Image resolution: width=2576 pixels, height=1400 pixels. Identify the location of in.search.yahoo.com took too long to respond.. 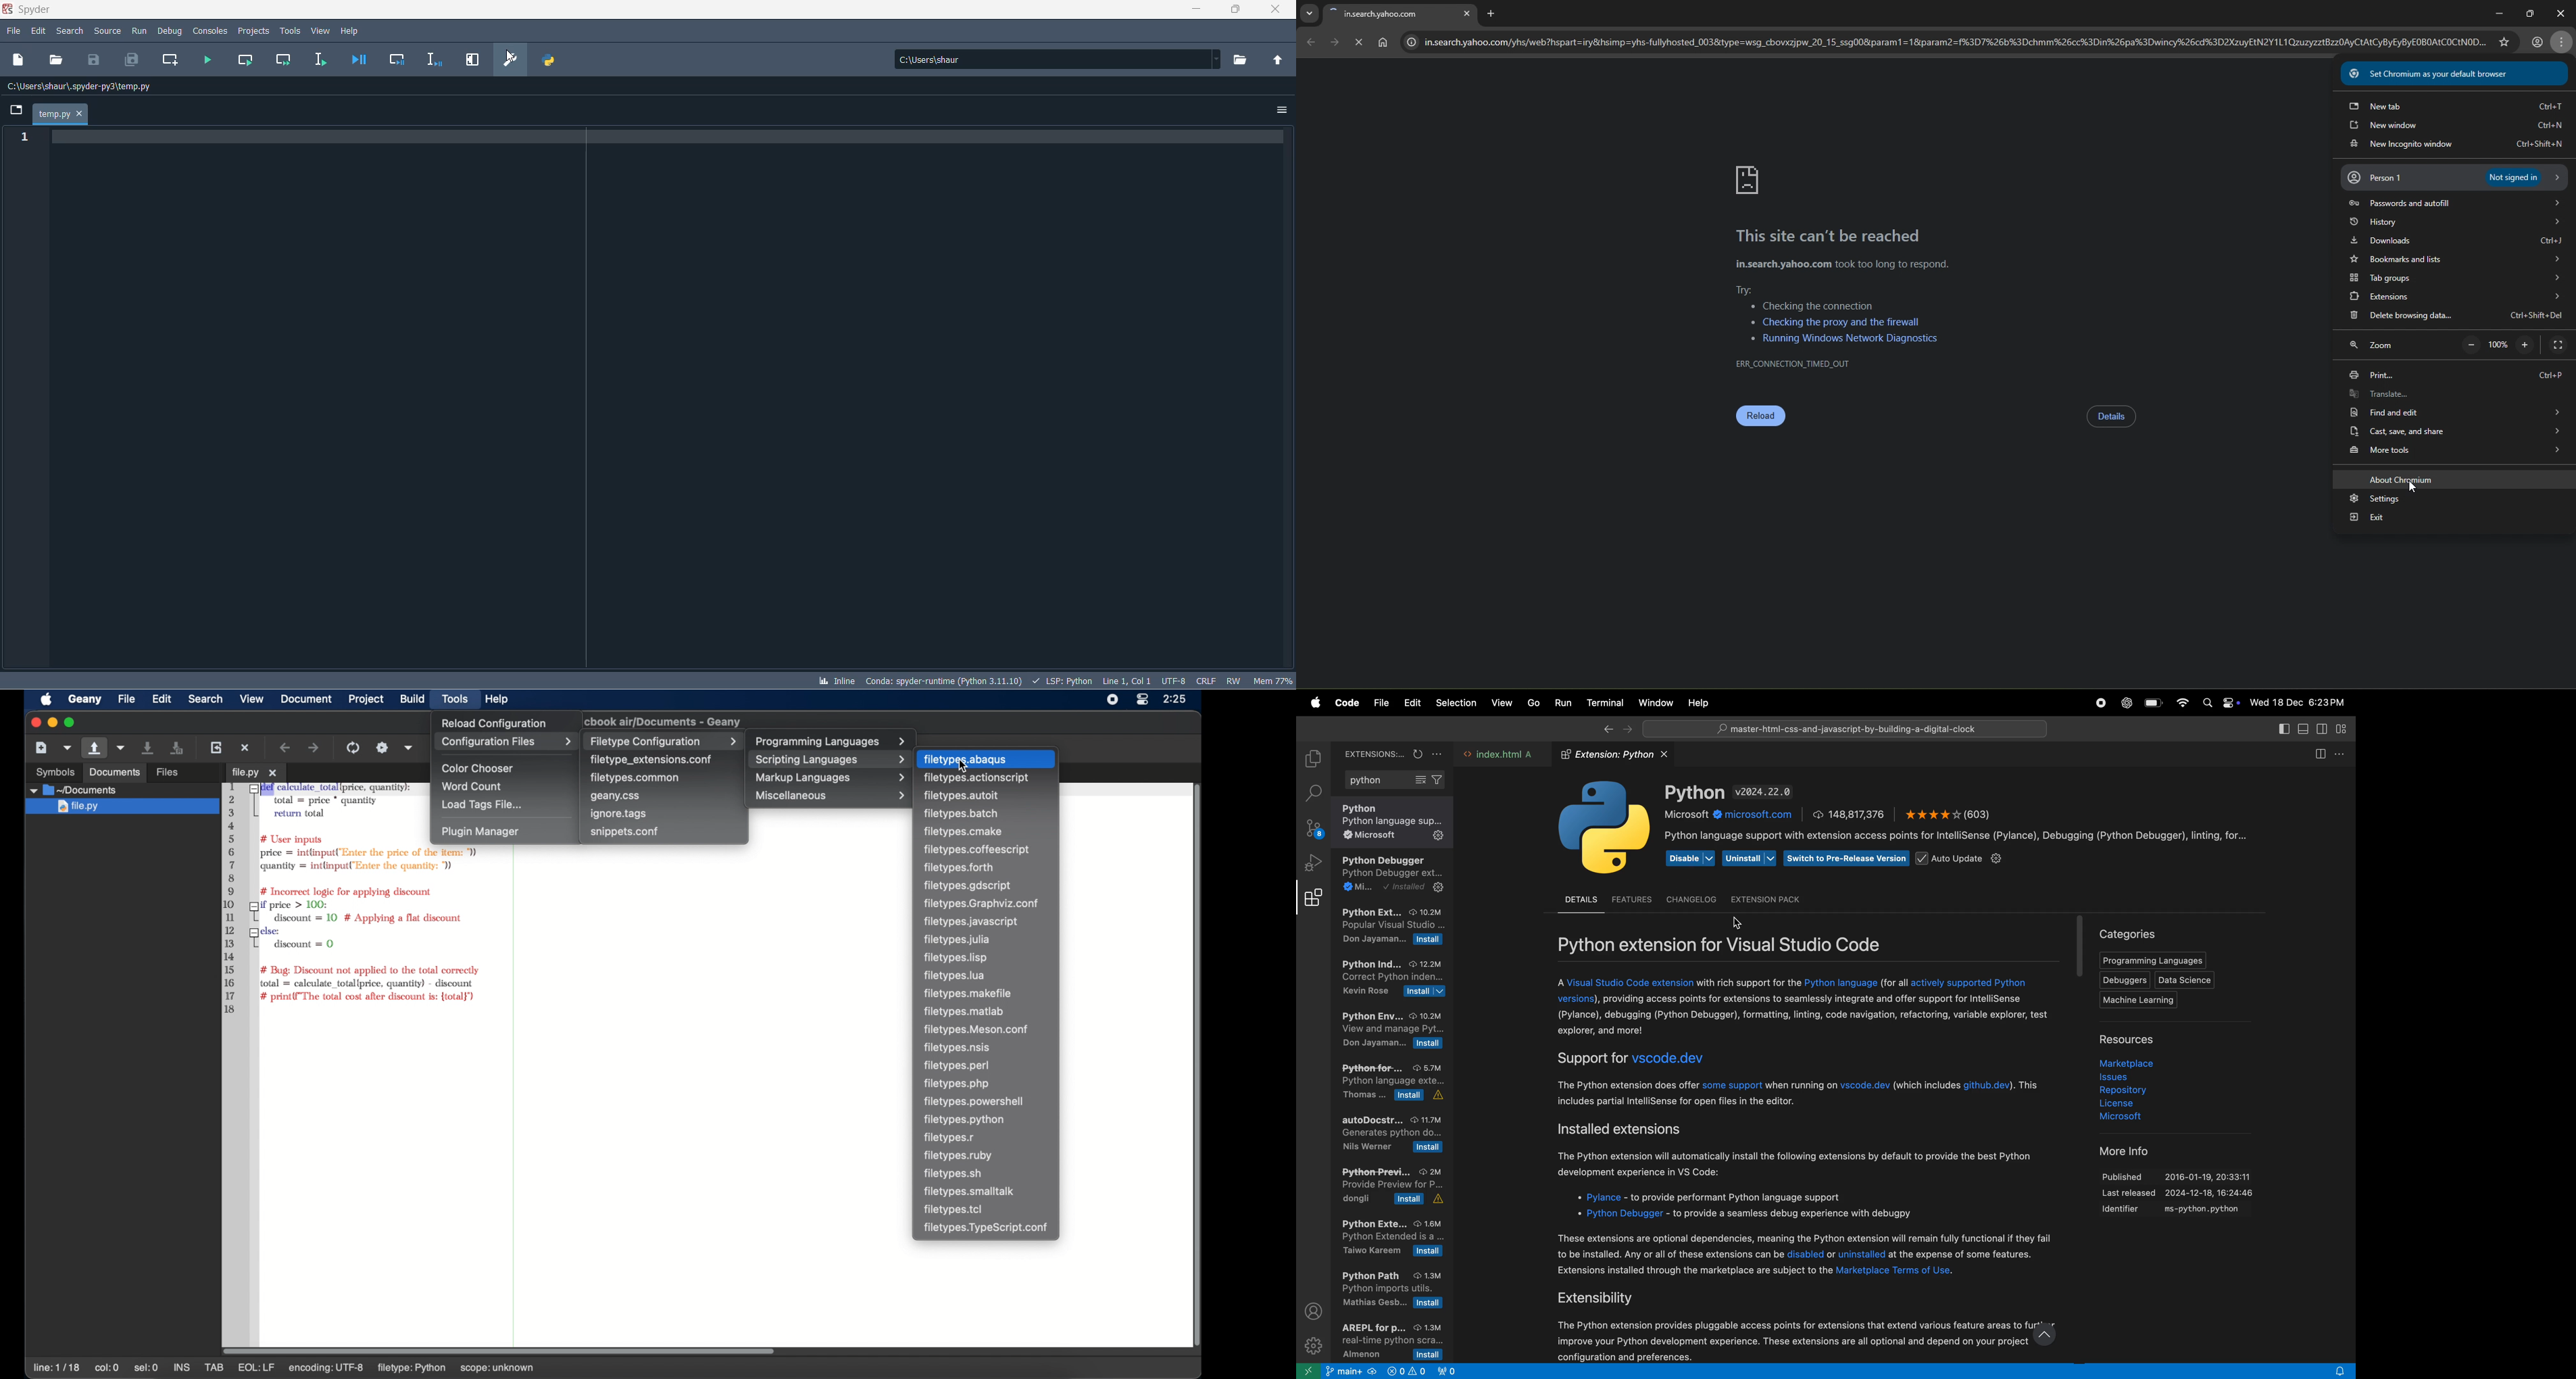
(1842, 265).